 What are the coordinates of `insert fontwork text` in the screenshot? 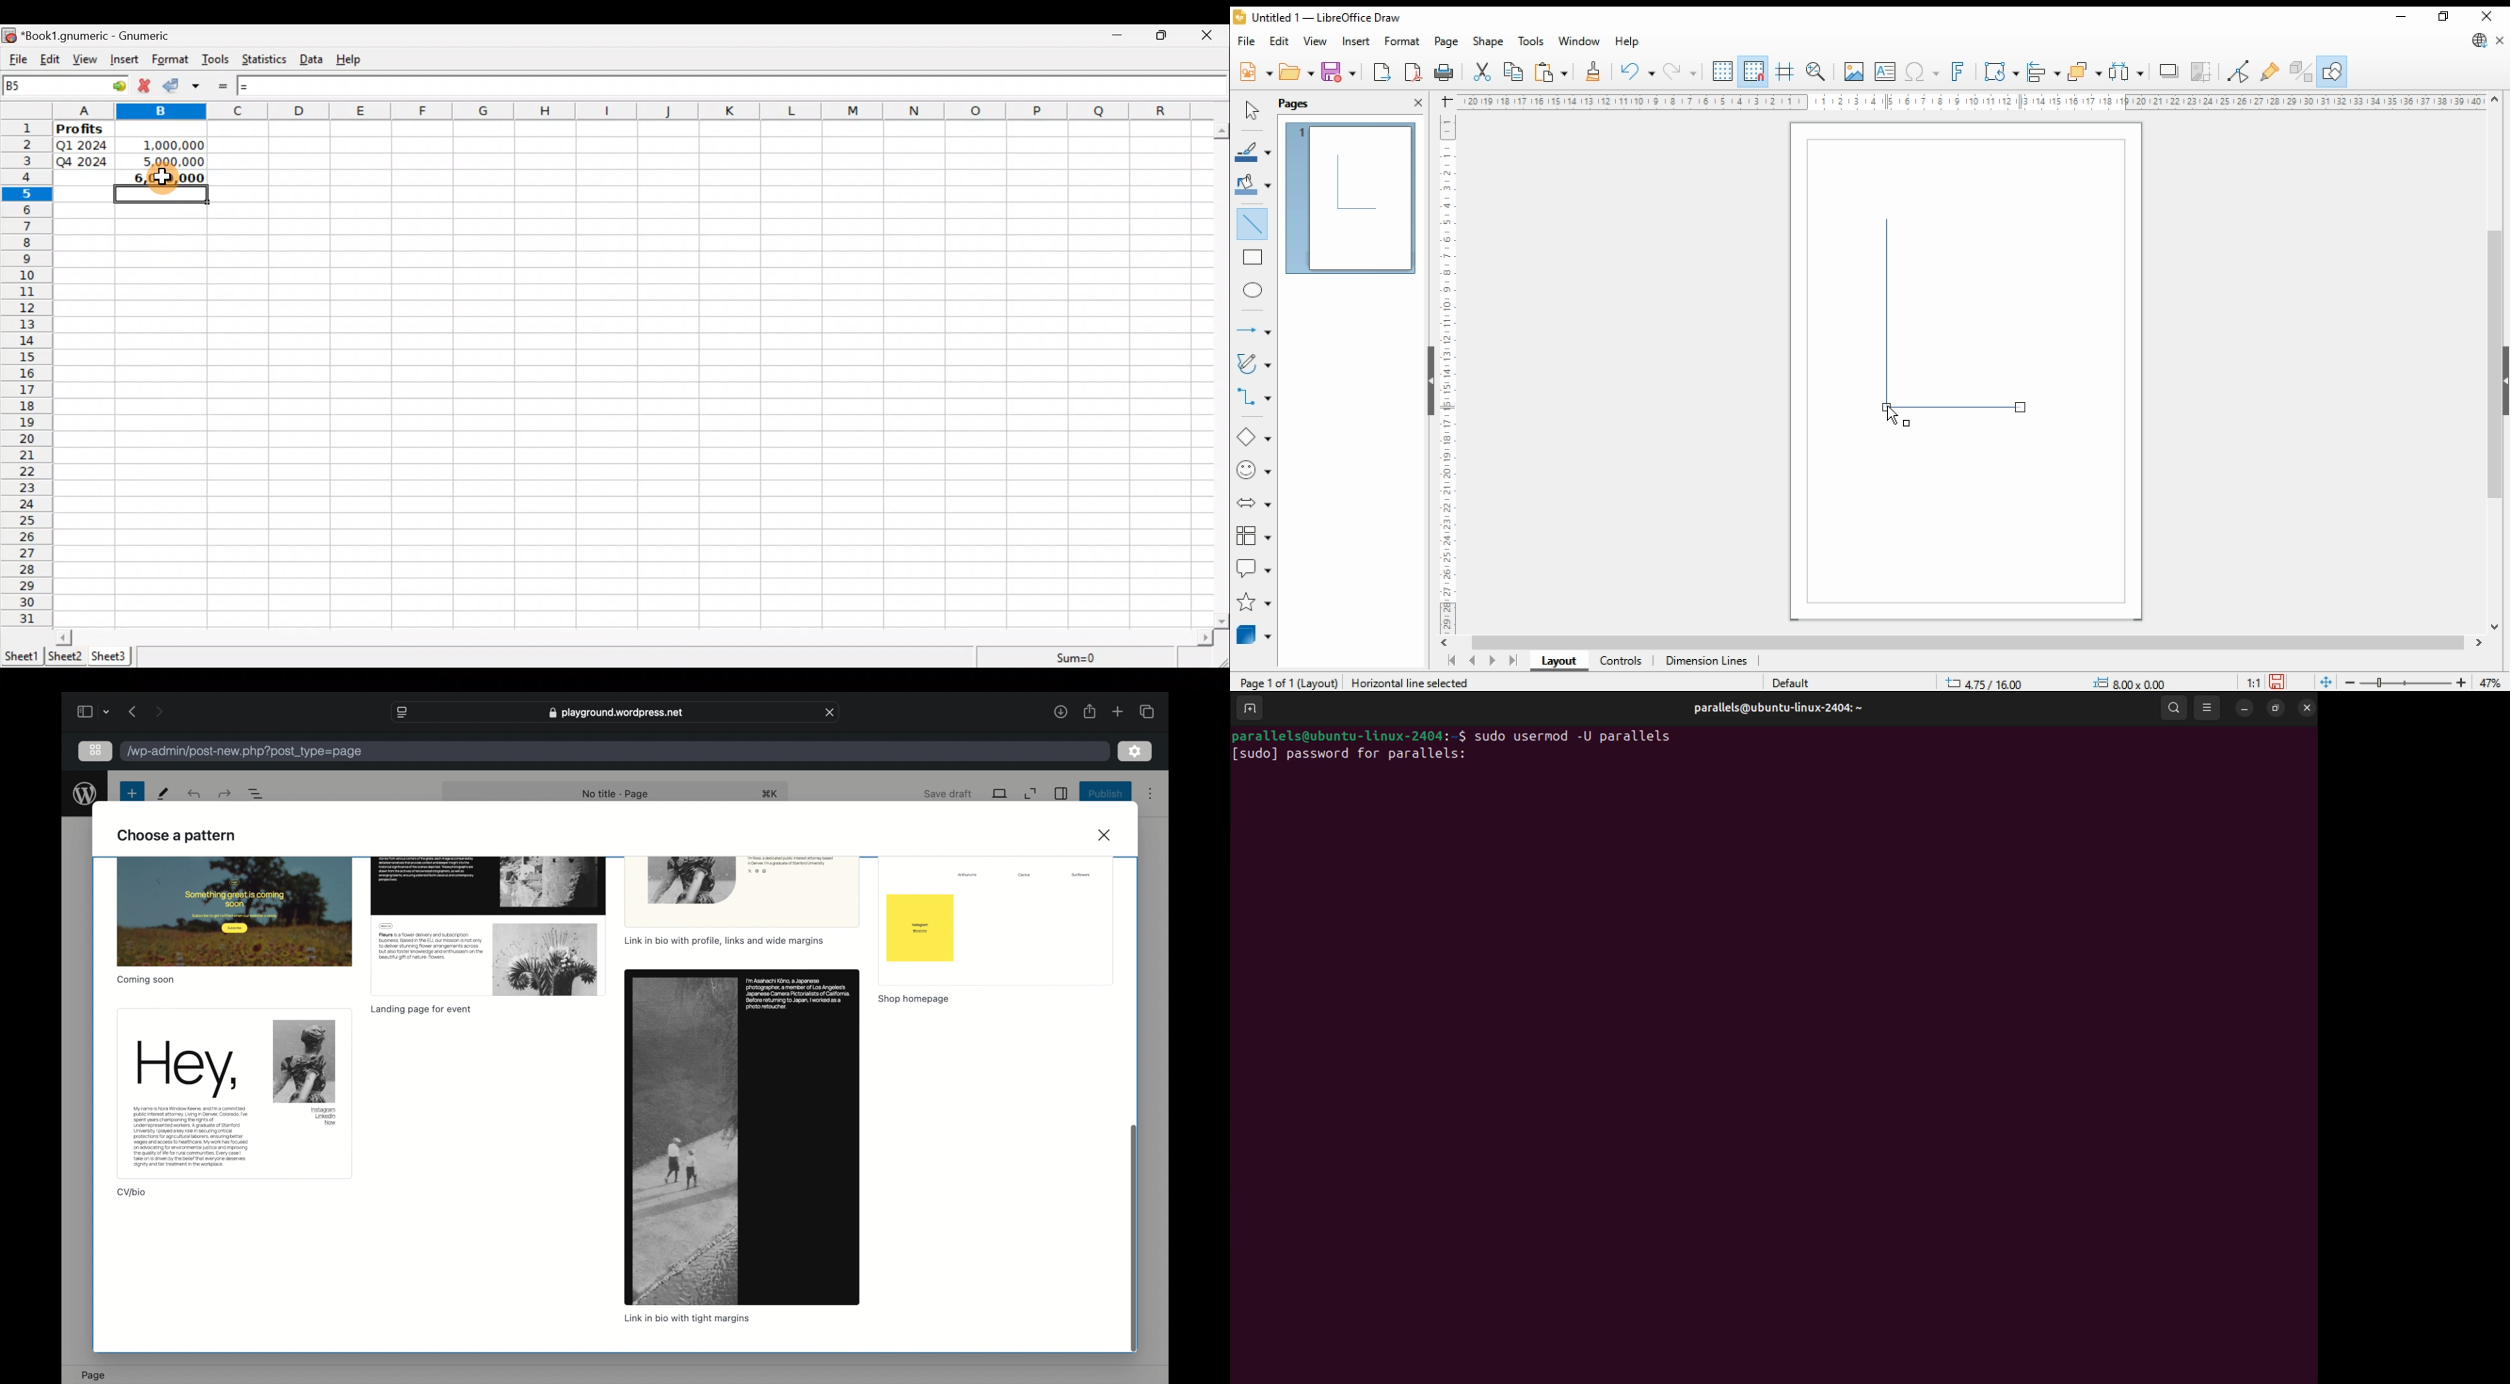 It's located at (1958, 71).